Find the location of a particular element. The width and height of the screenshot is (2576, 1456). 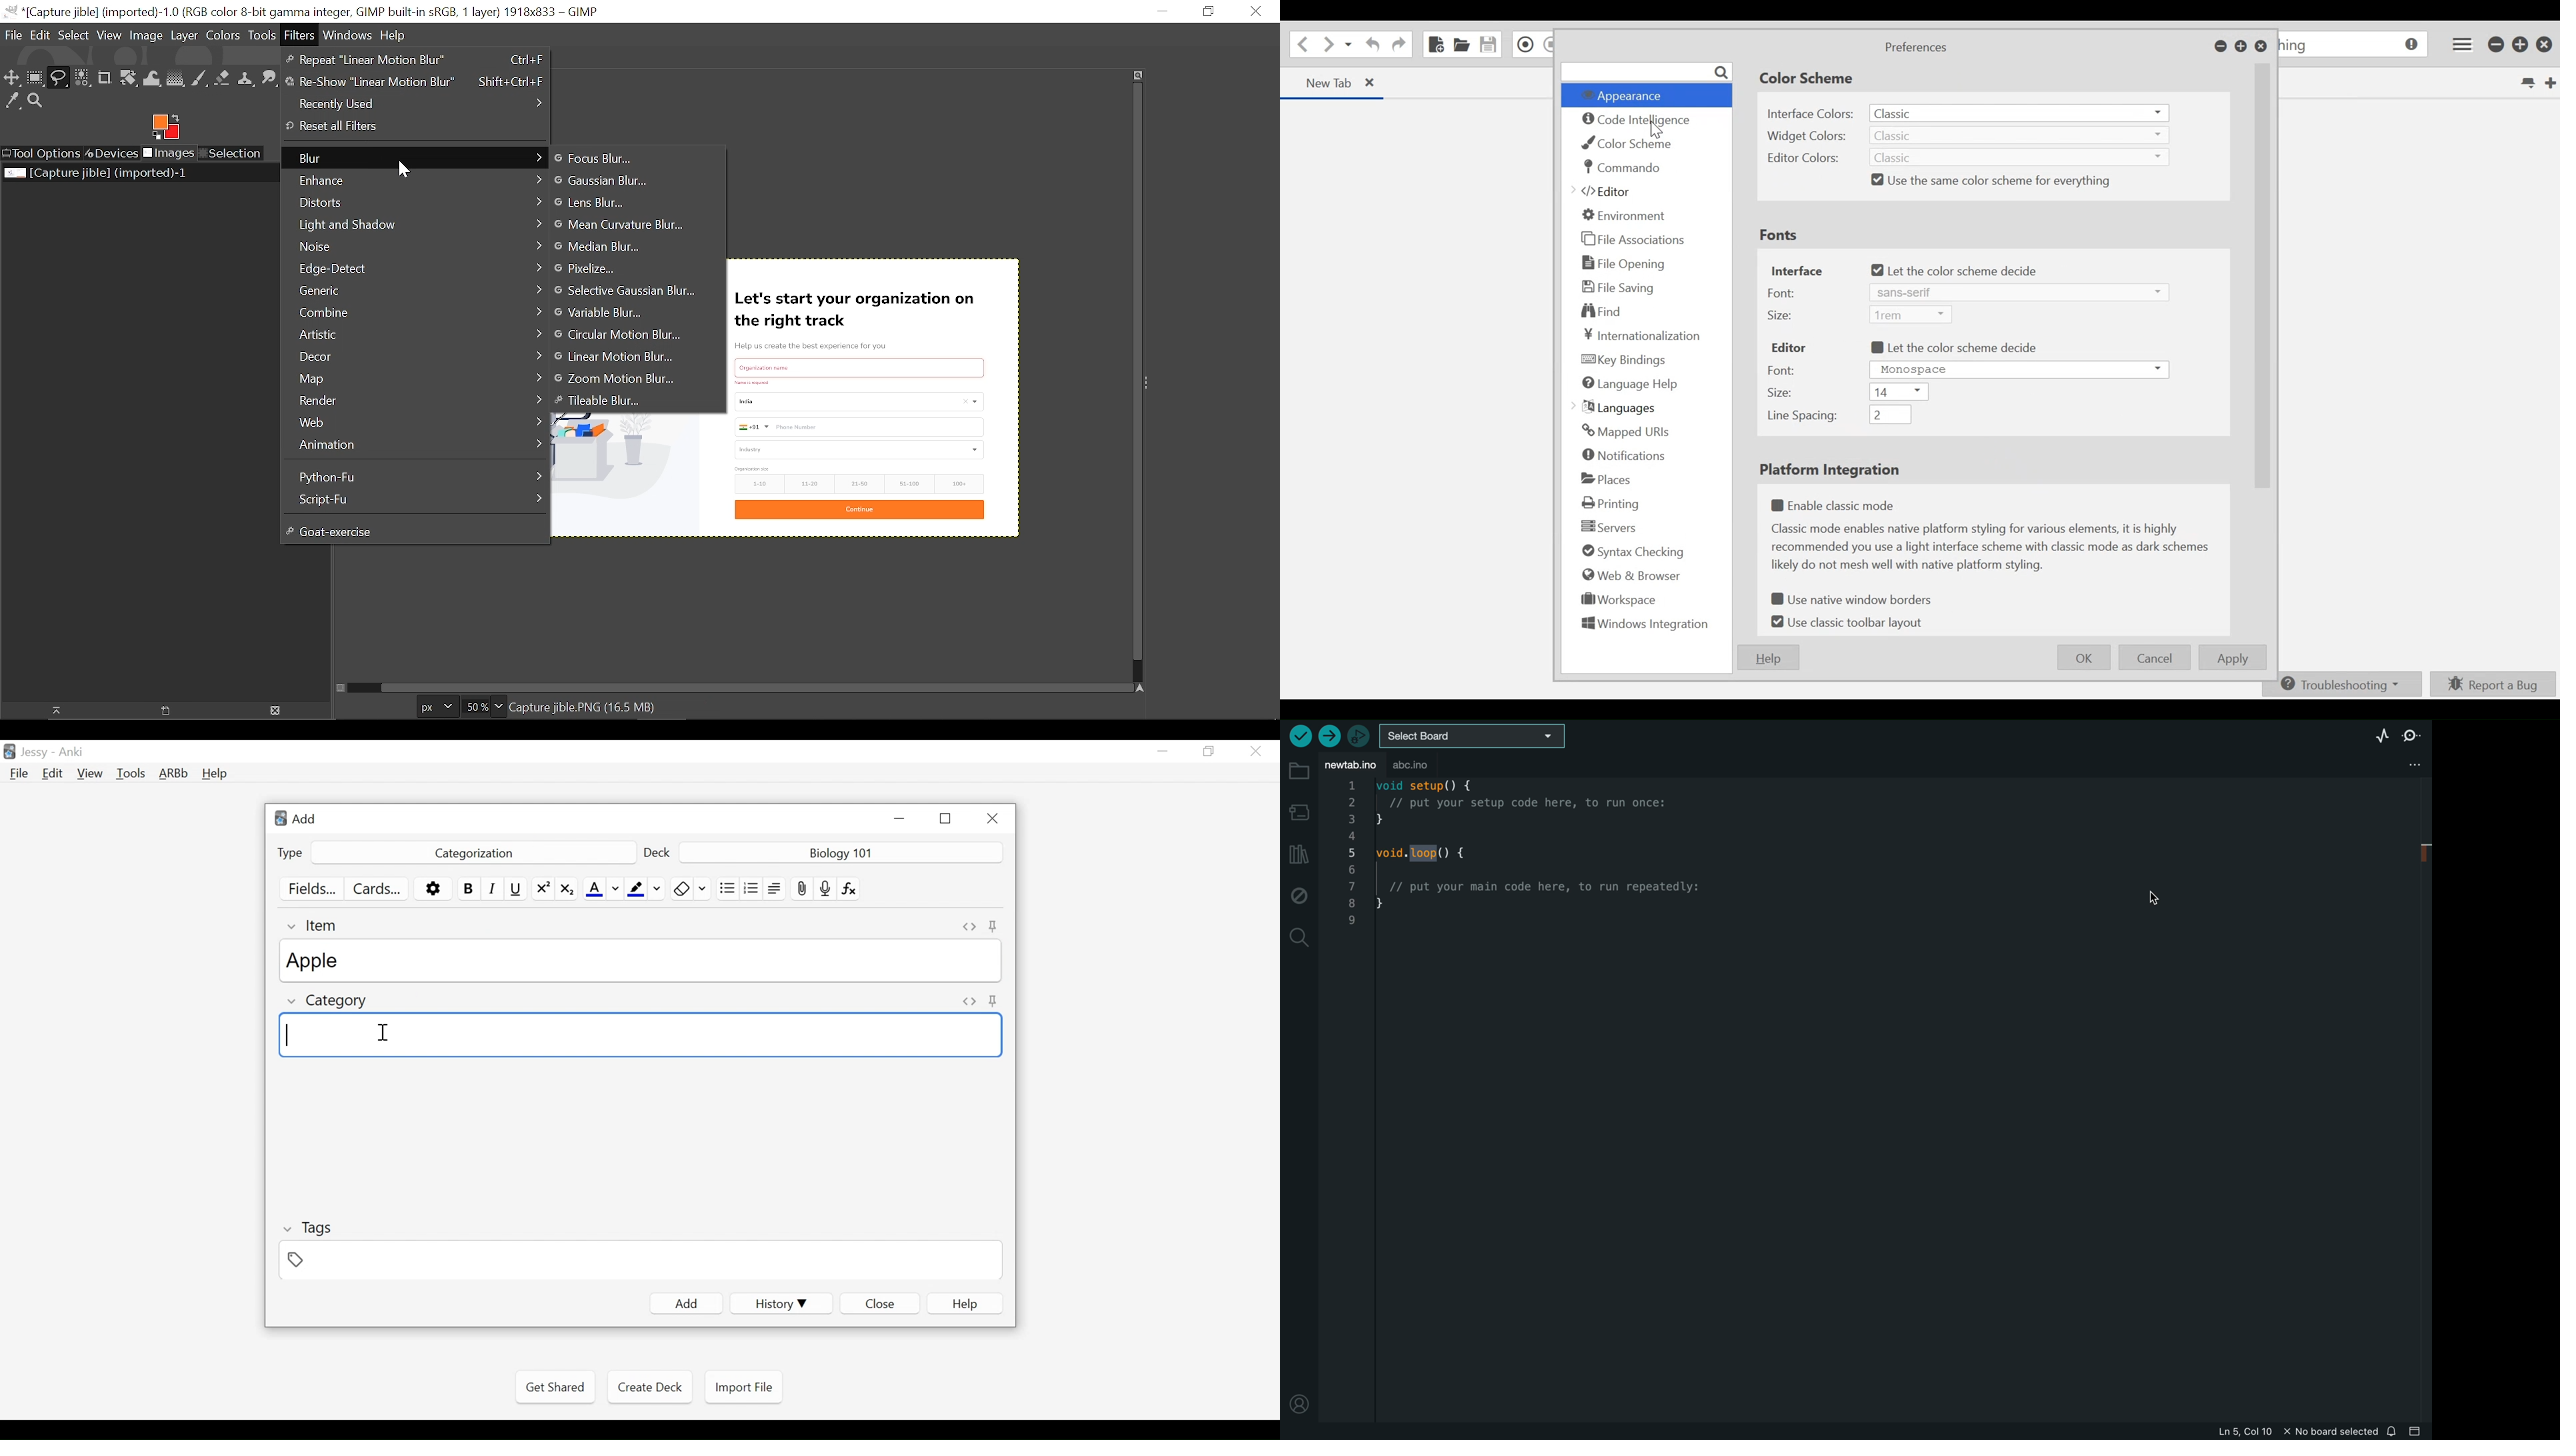

Close is located at coordinates (1255, 751).